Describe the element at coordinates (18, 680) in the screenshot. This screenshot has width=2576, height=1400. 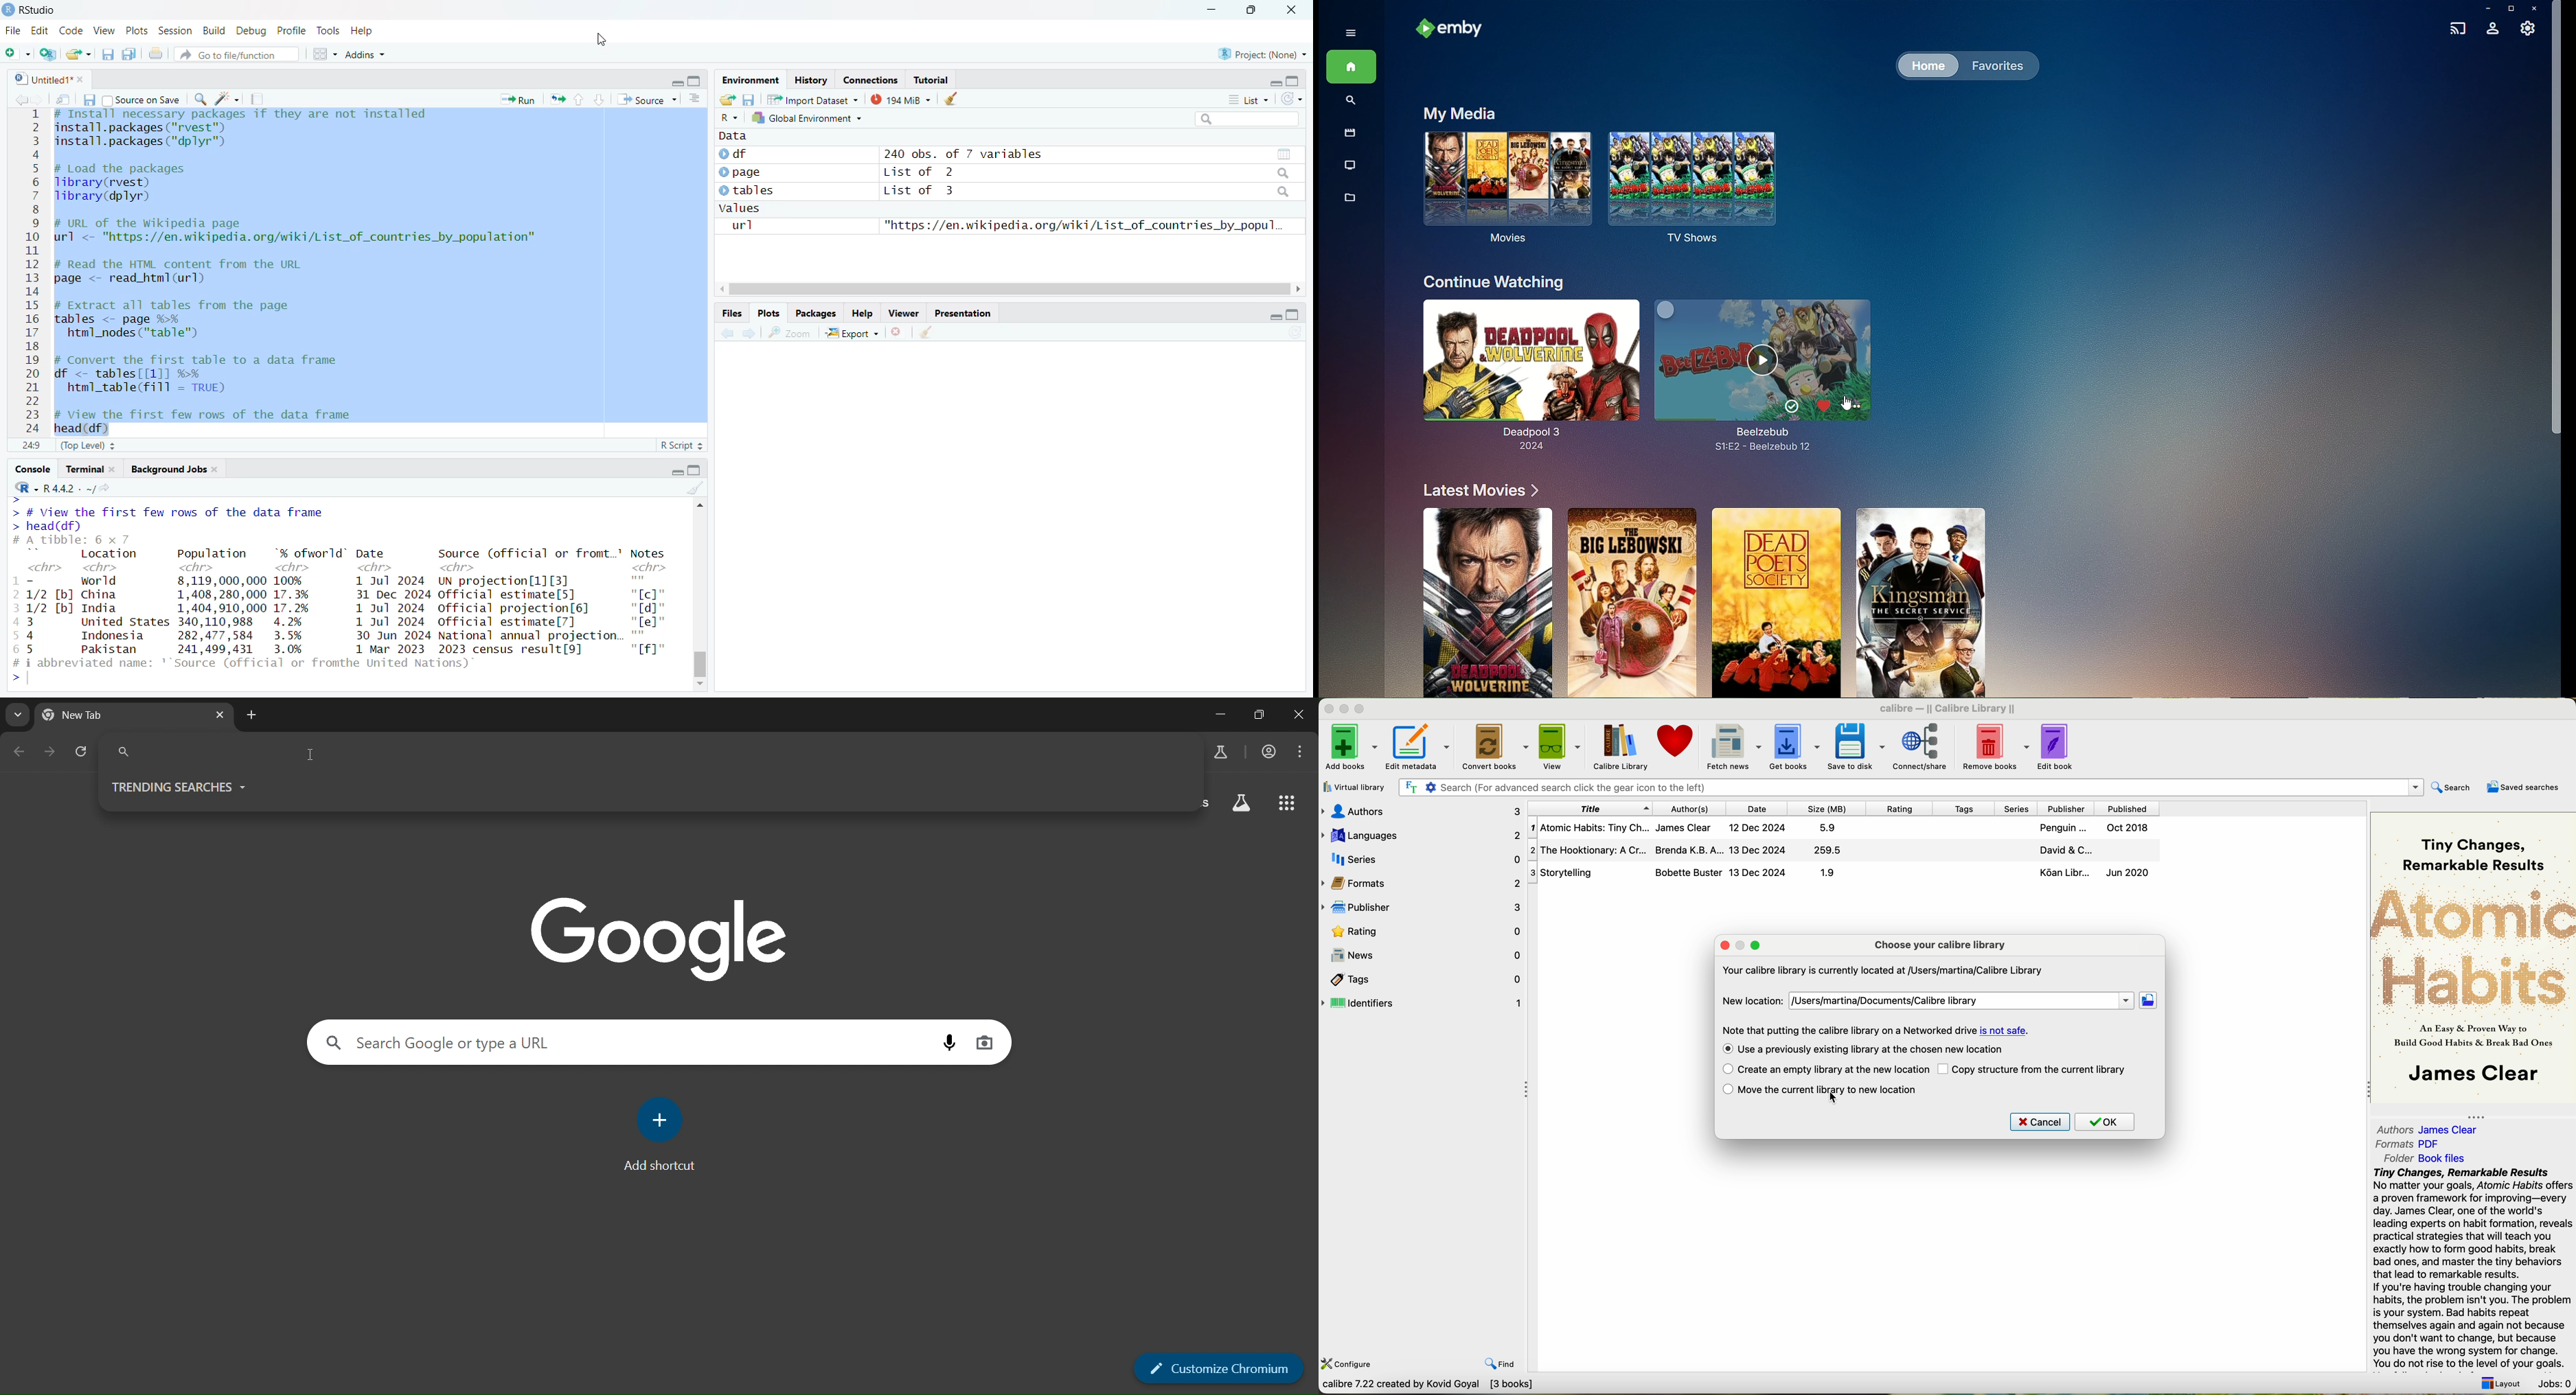
I see `start typing` at that location.